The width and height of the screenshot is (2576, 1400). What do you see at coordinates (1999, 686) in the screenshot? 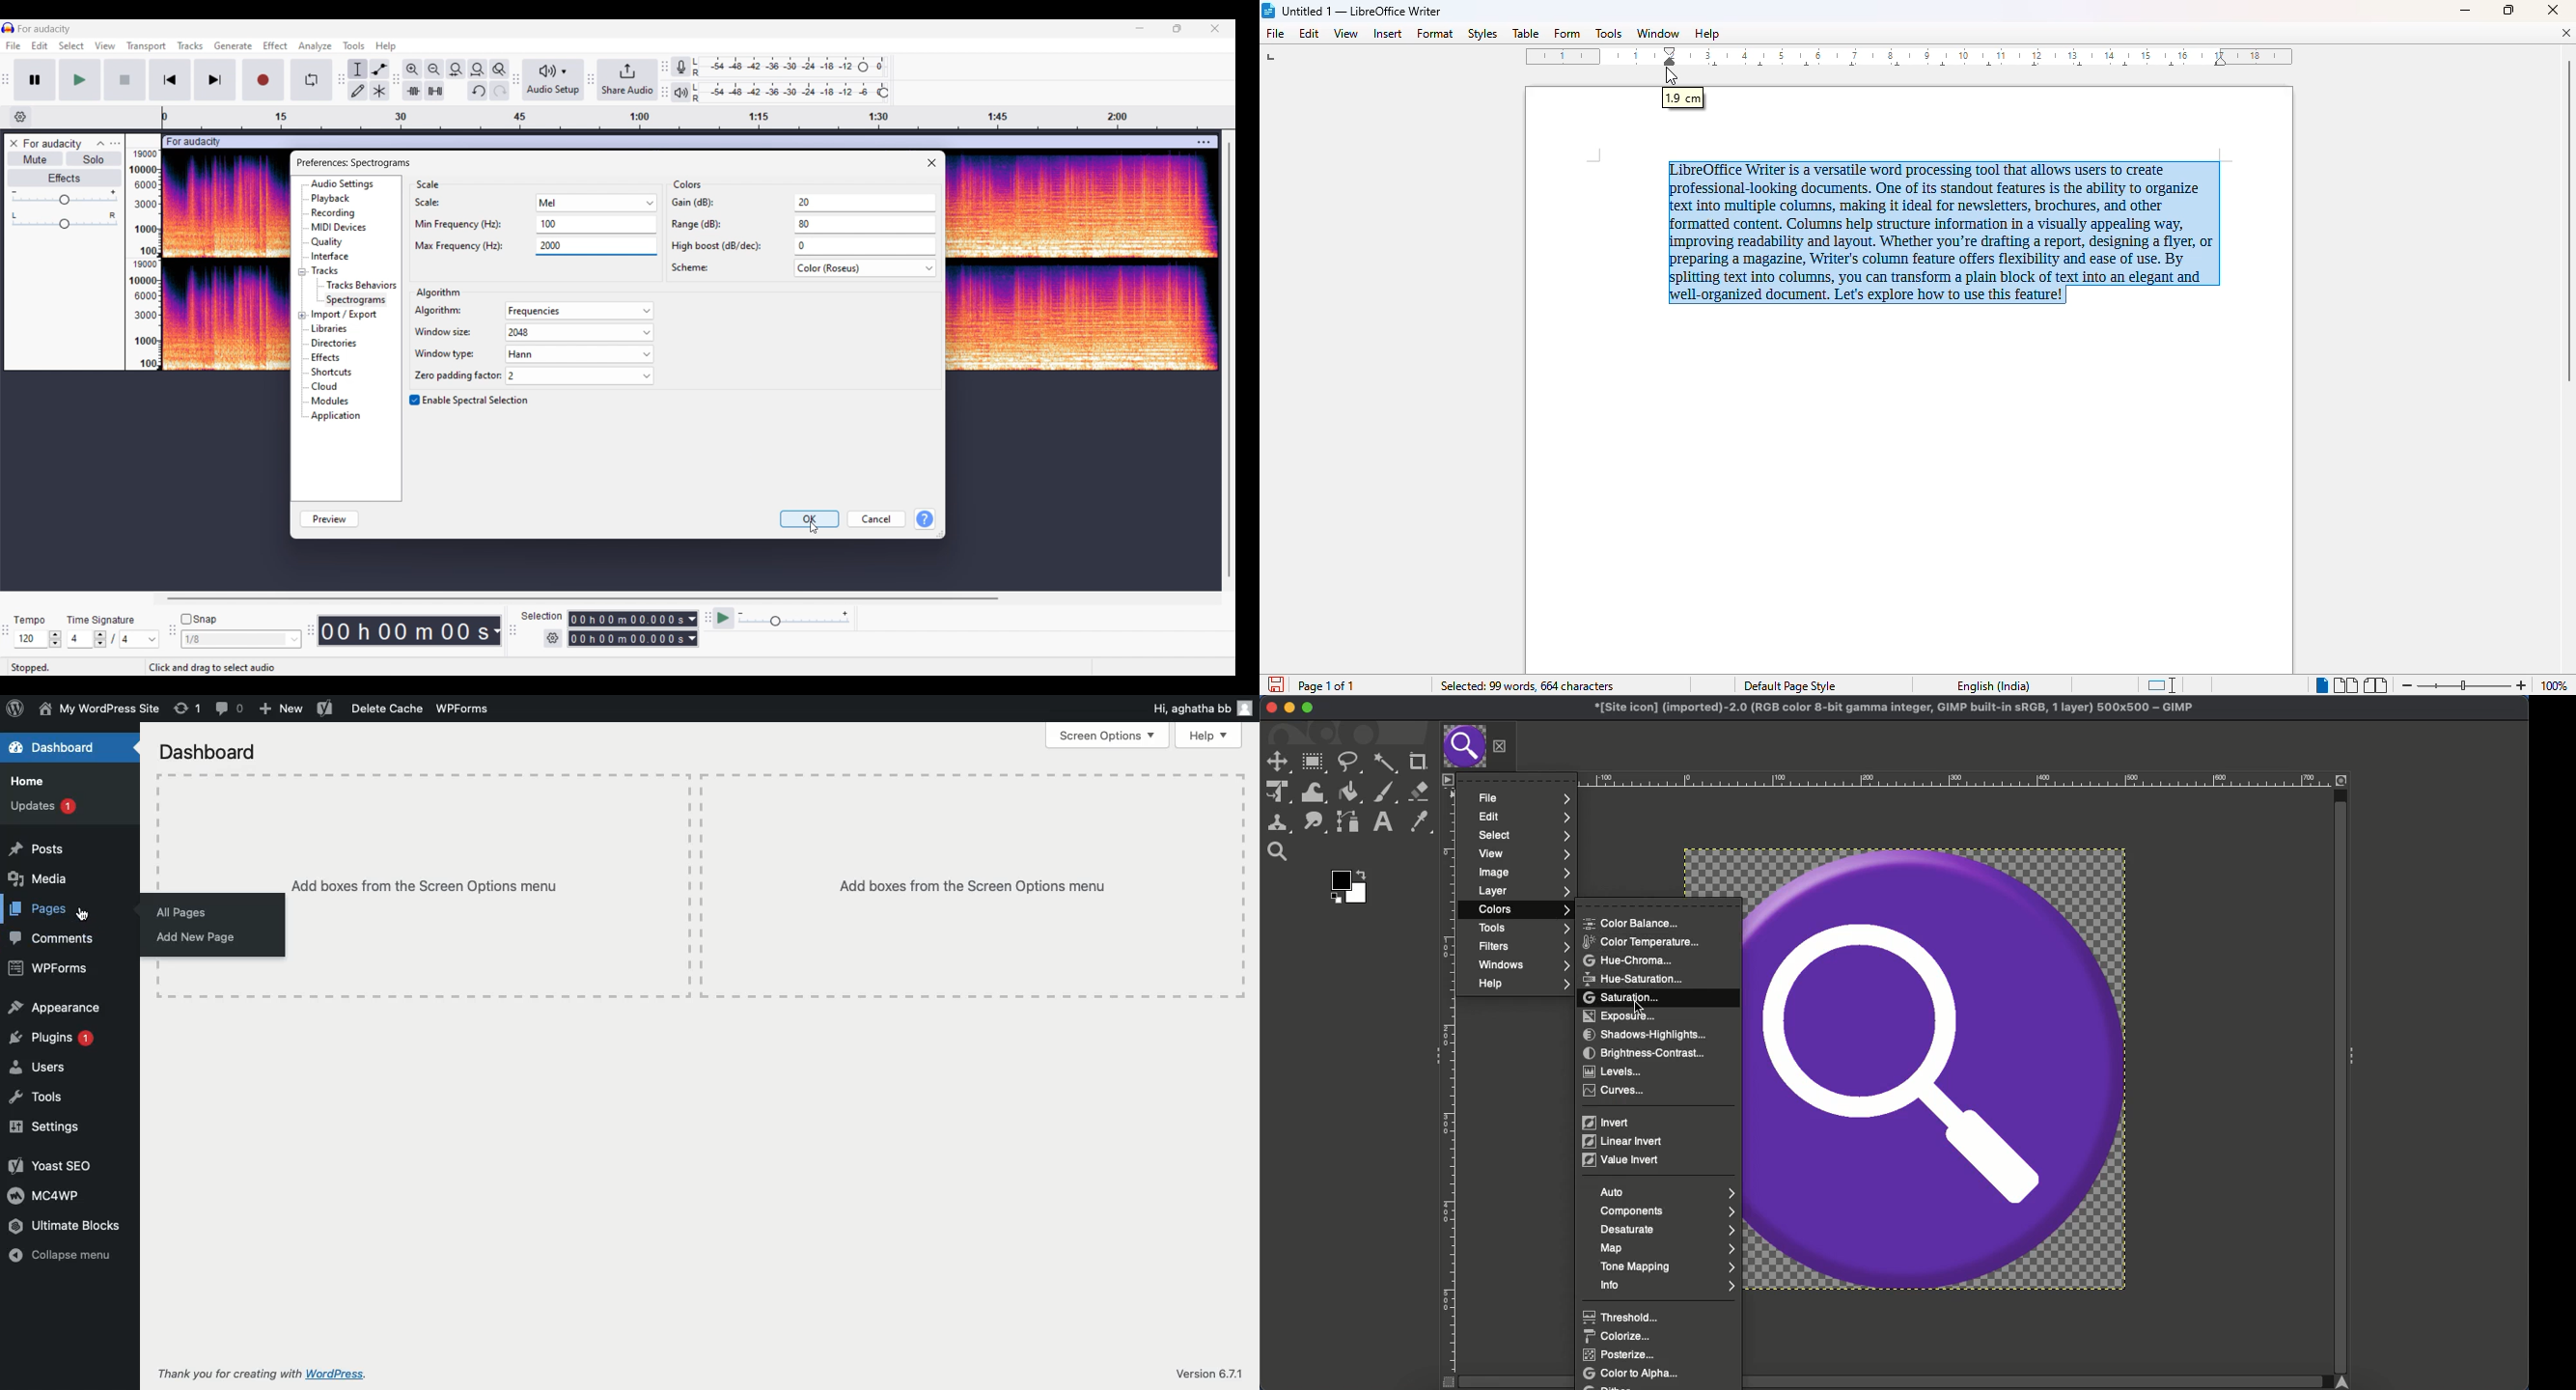
I see `English (India)` at bounding box center [1999, 686].